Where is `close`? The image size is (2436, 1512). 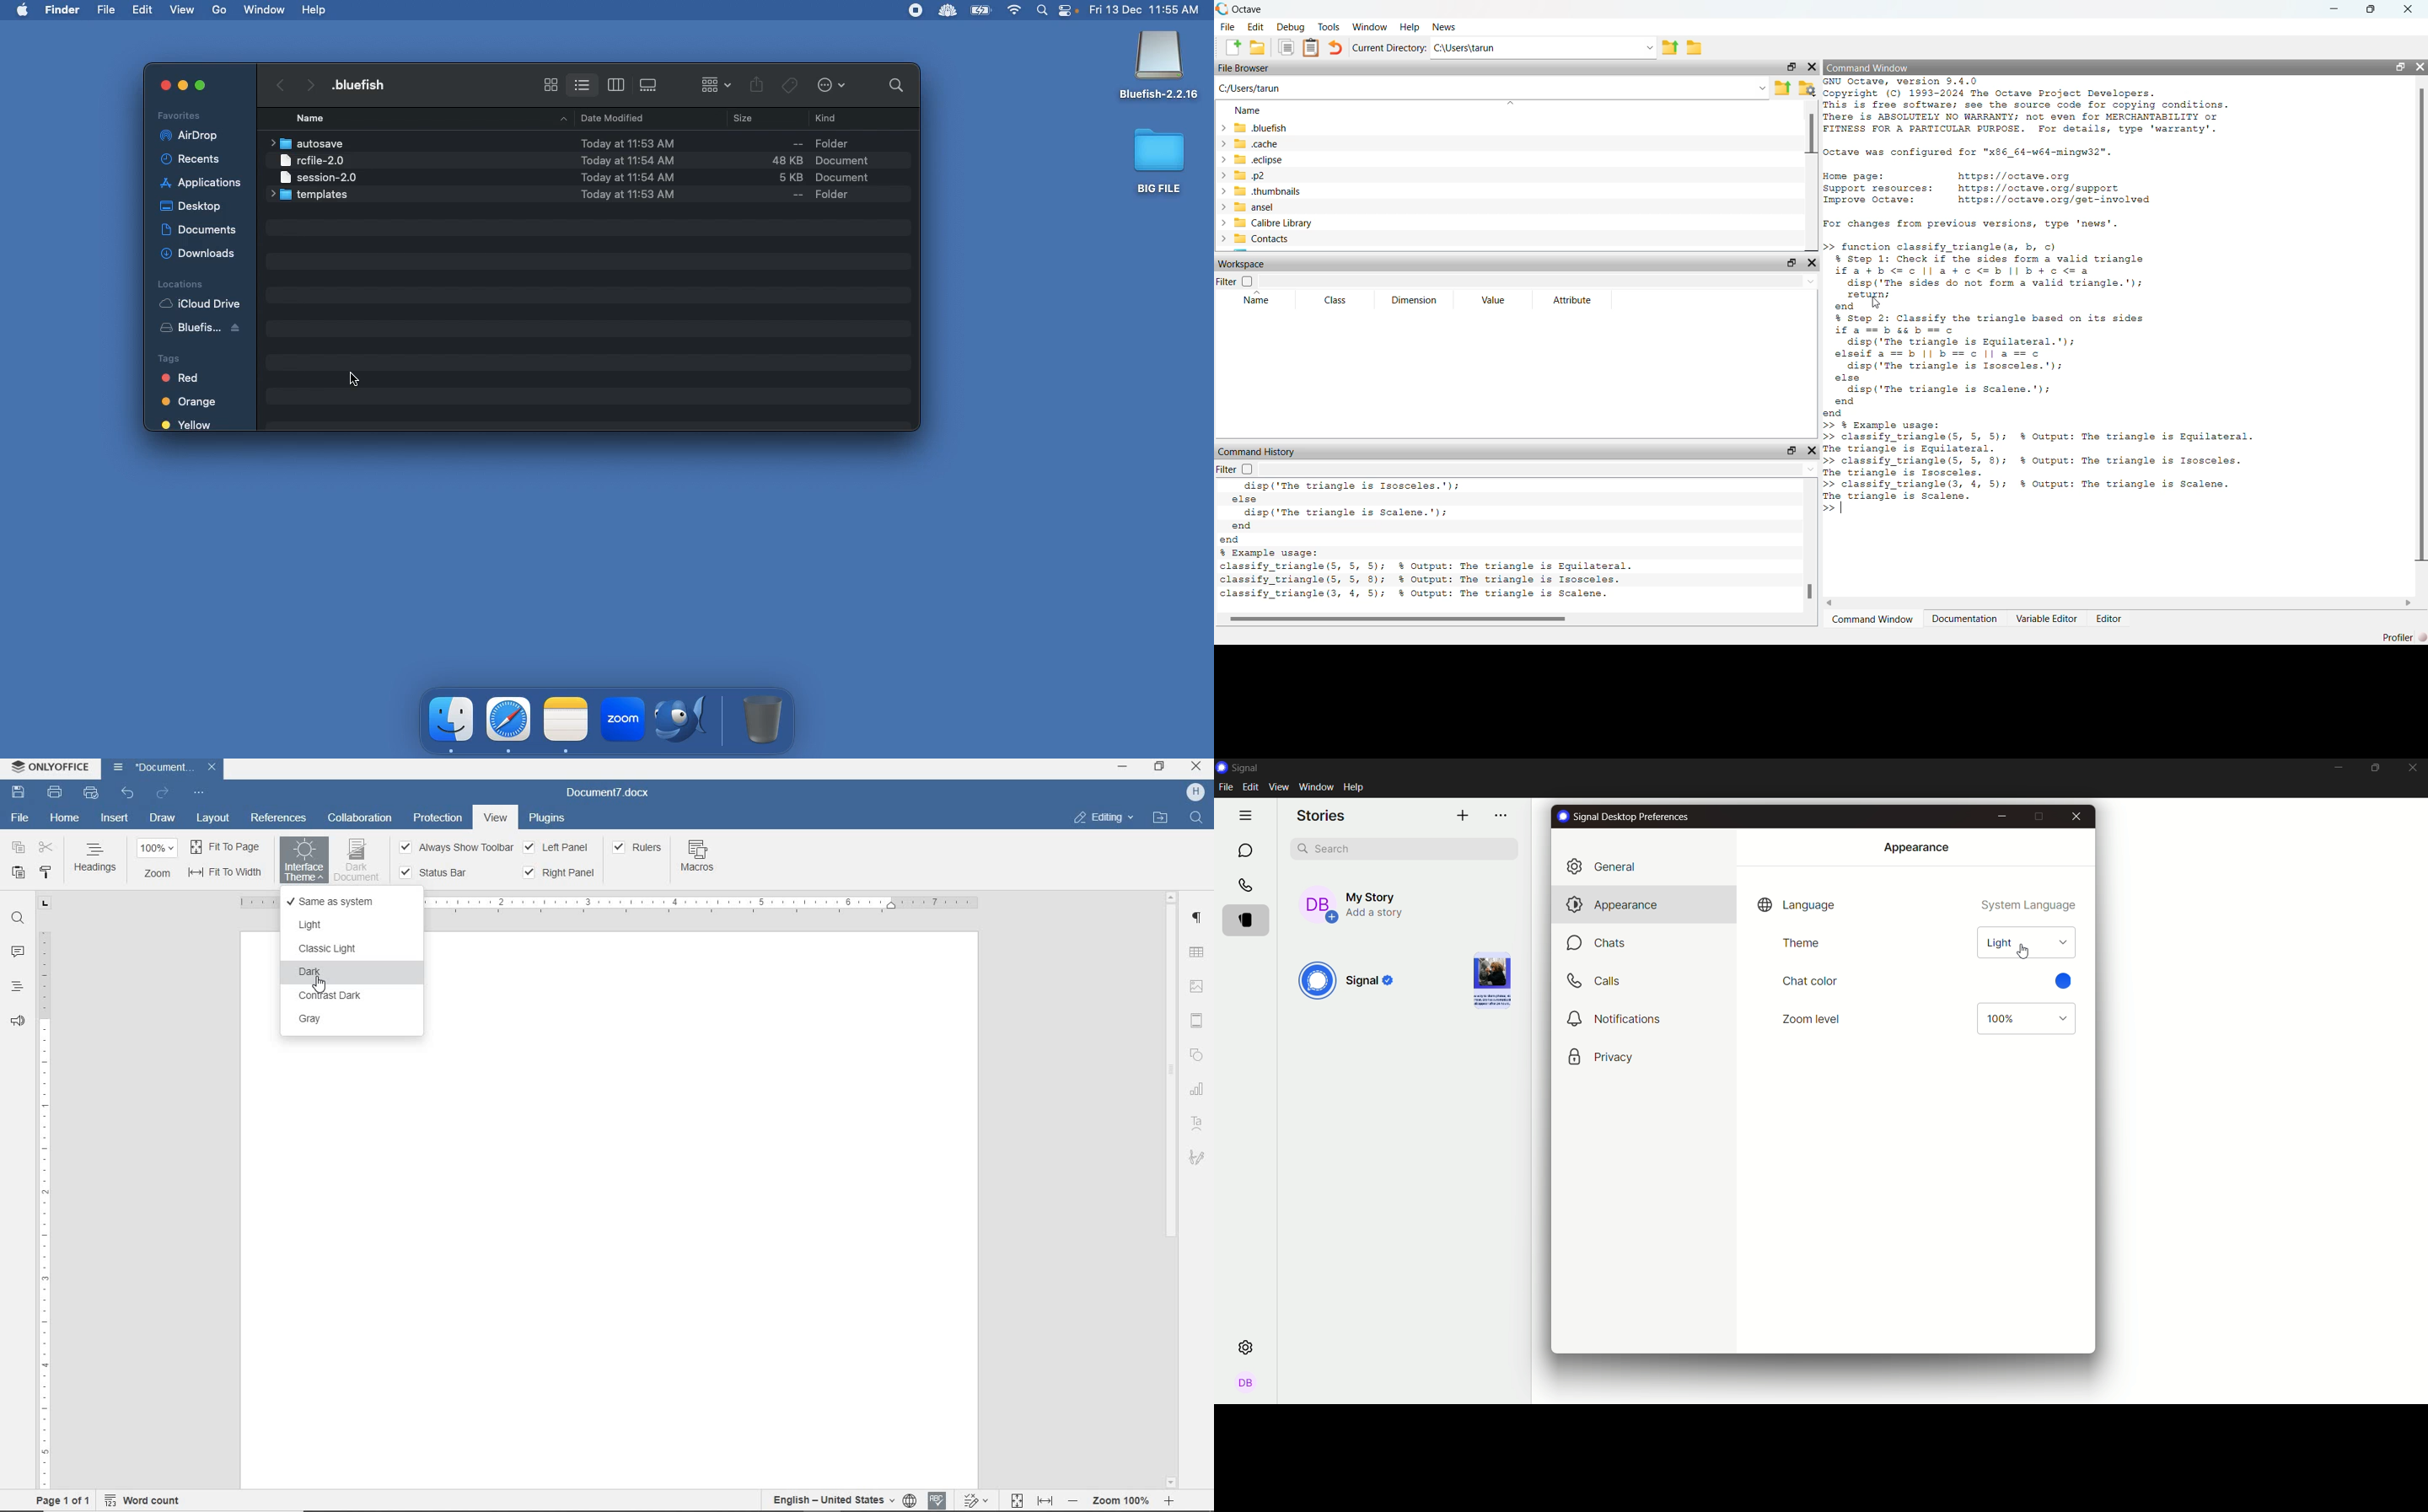 close is located at coordinates (2412, 769).